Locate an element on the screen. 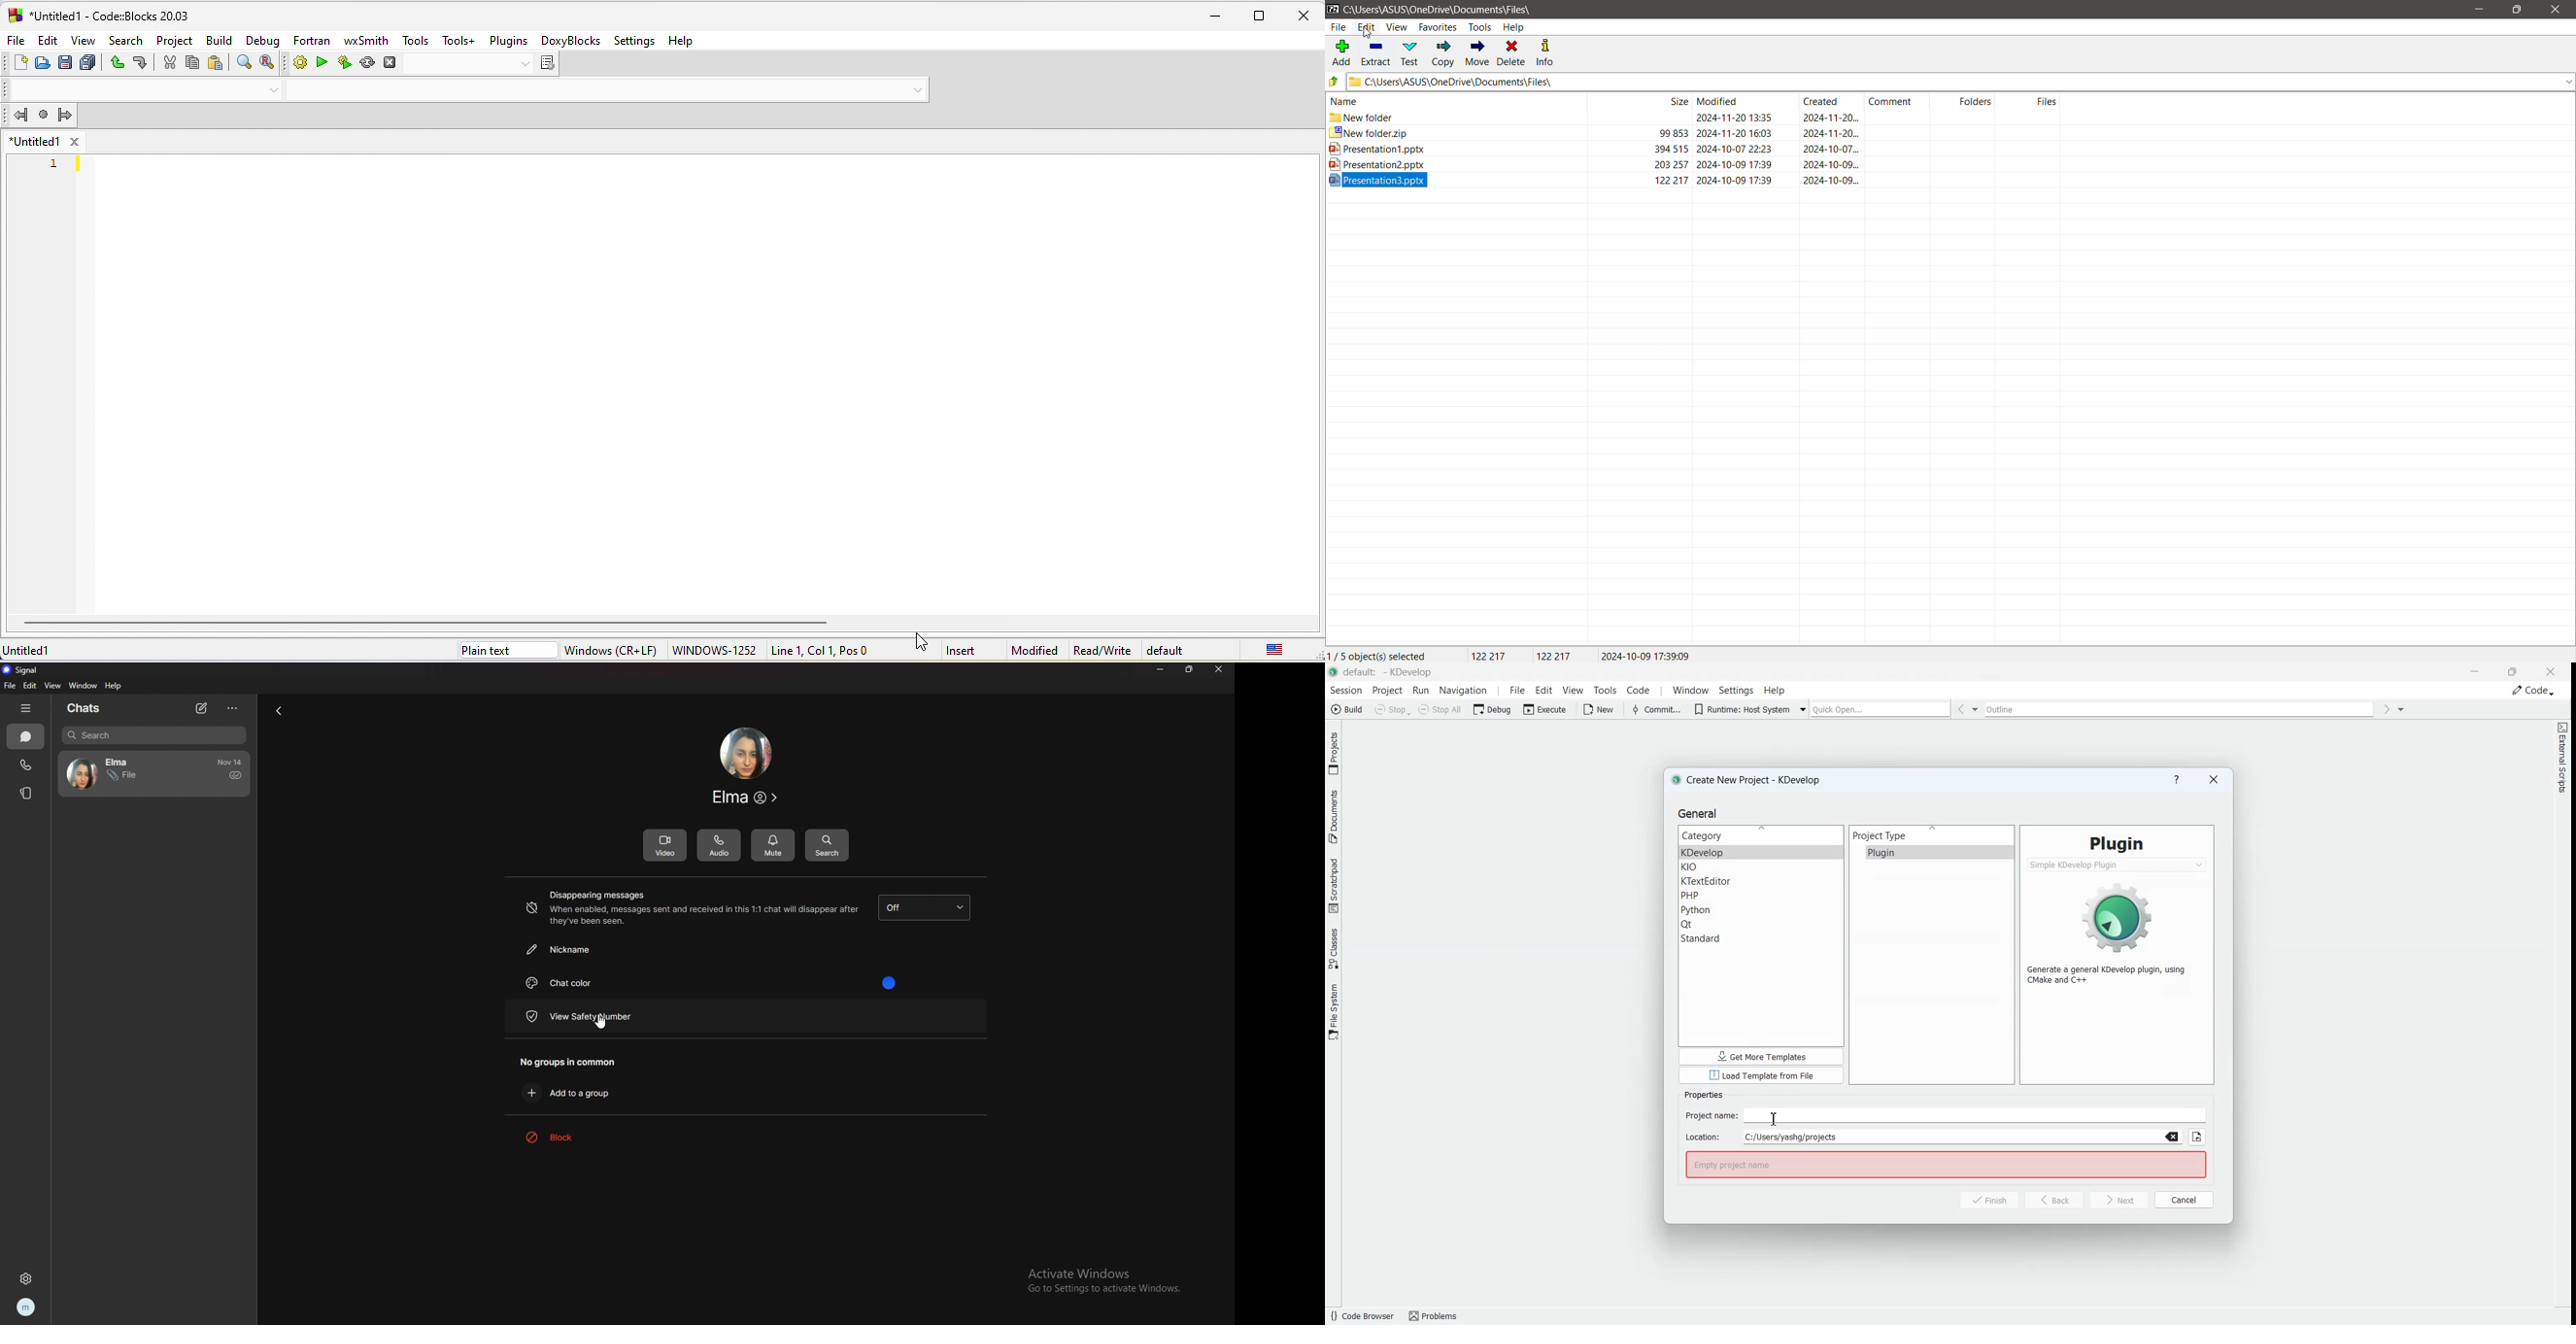 The width and height of the screenshot is (2576, 1344). Favorites is located at coordinates (1436, 28).